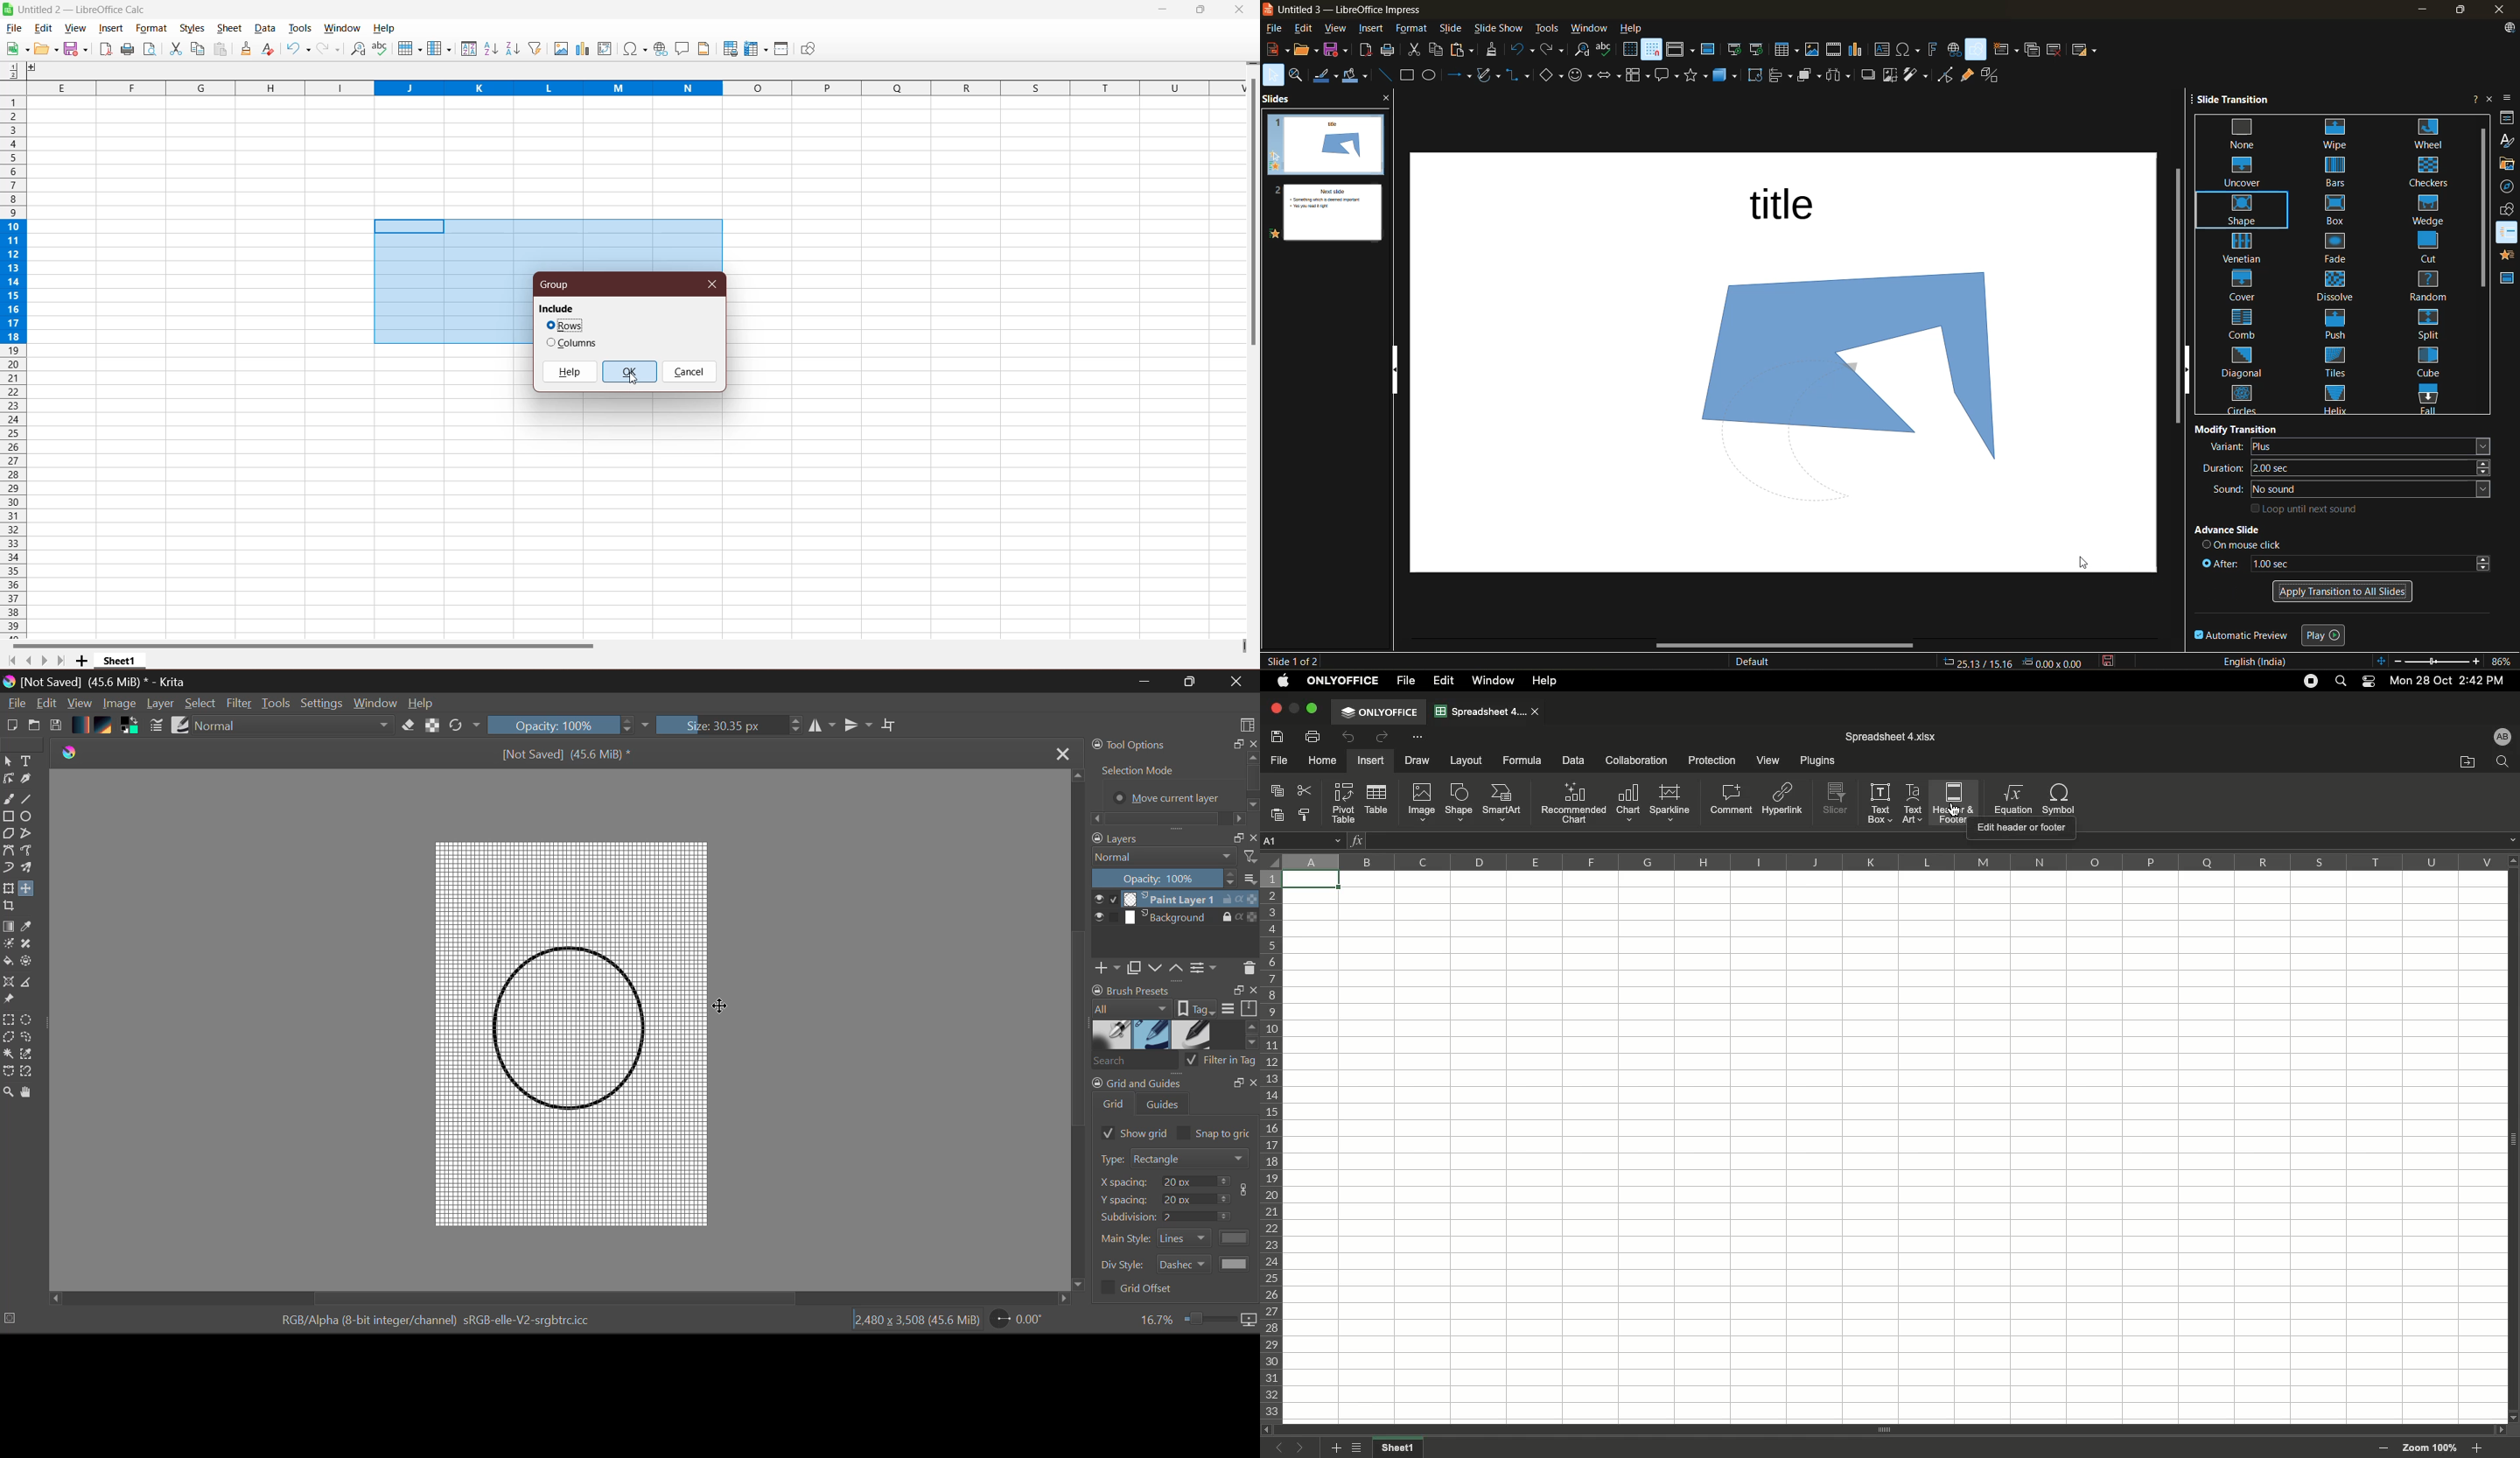 The height and width of the screenshot is (1484, 2520). I want to click on animation, so click(2508, 234).